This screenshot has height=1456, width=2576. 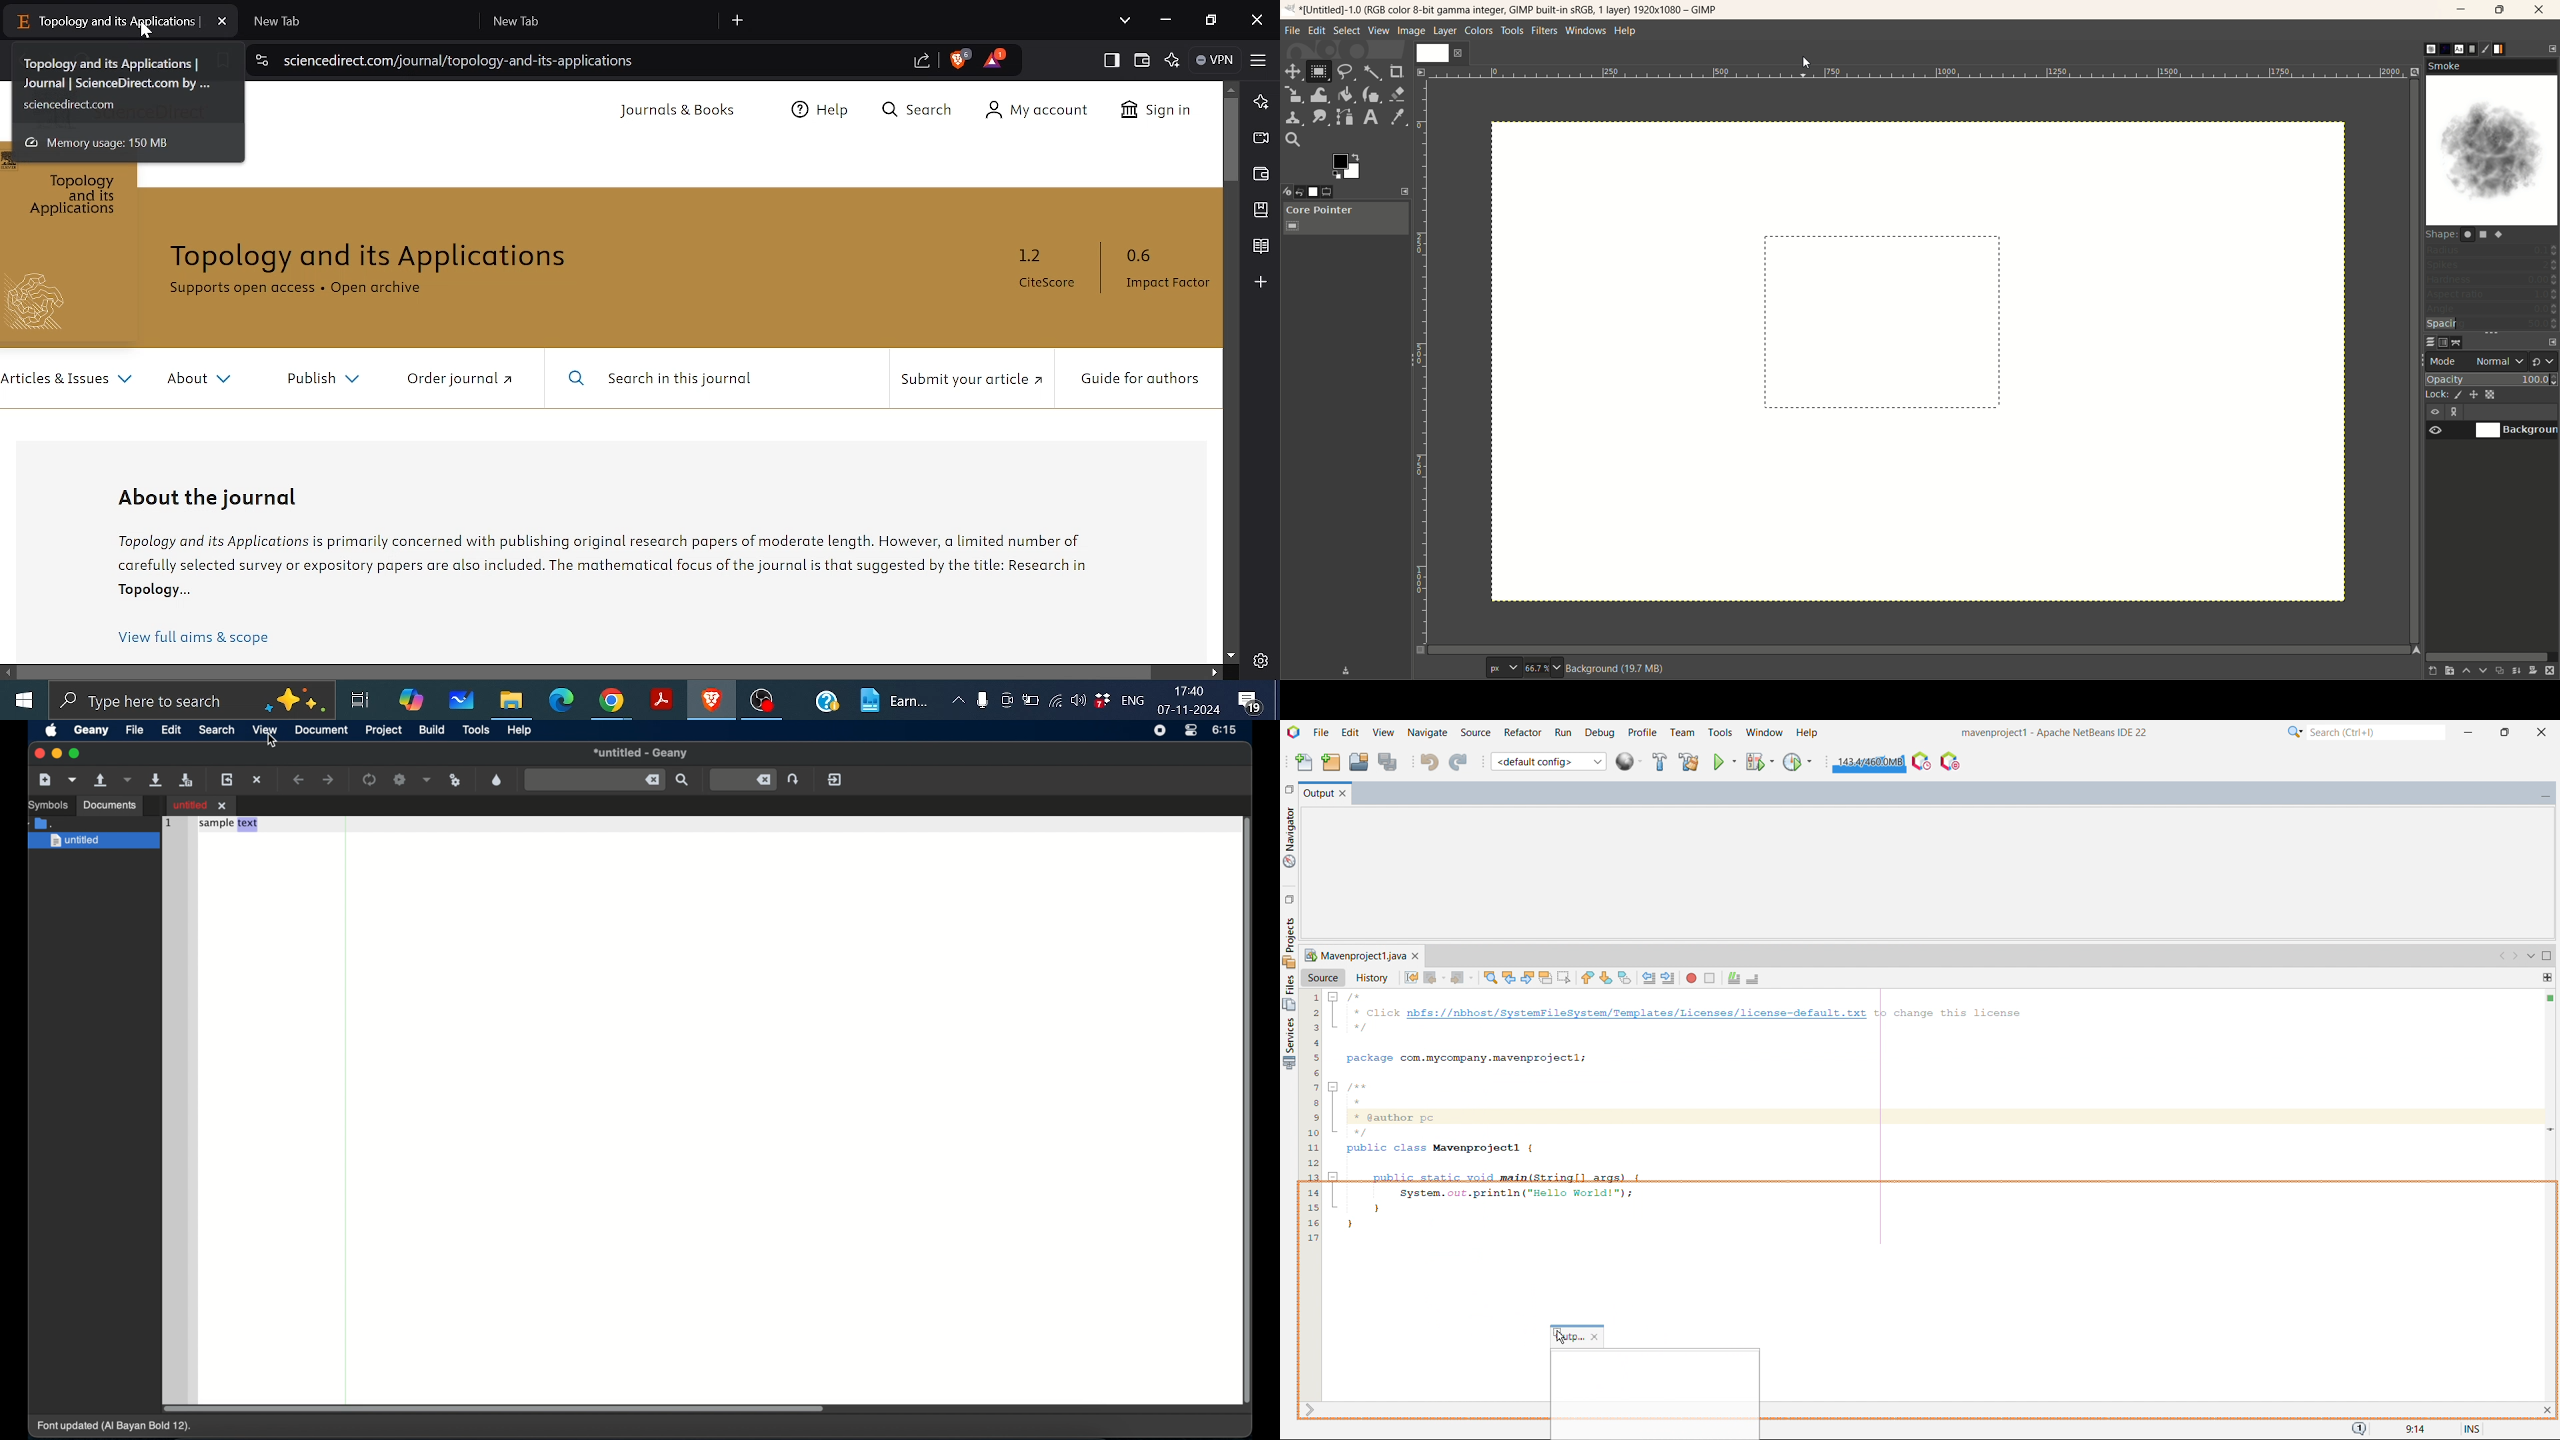 What do you see at coordinates (106, 22) in the screenshot?
I see `Current Tab` at bounding box center [106, 22].